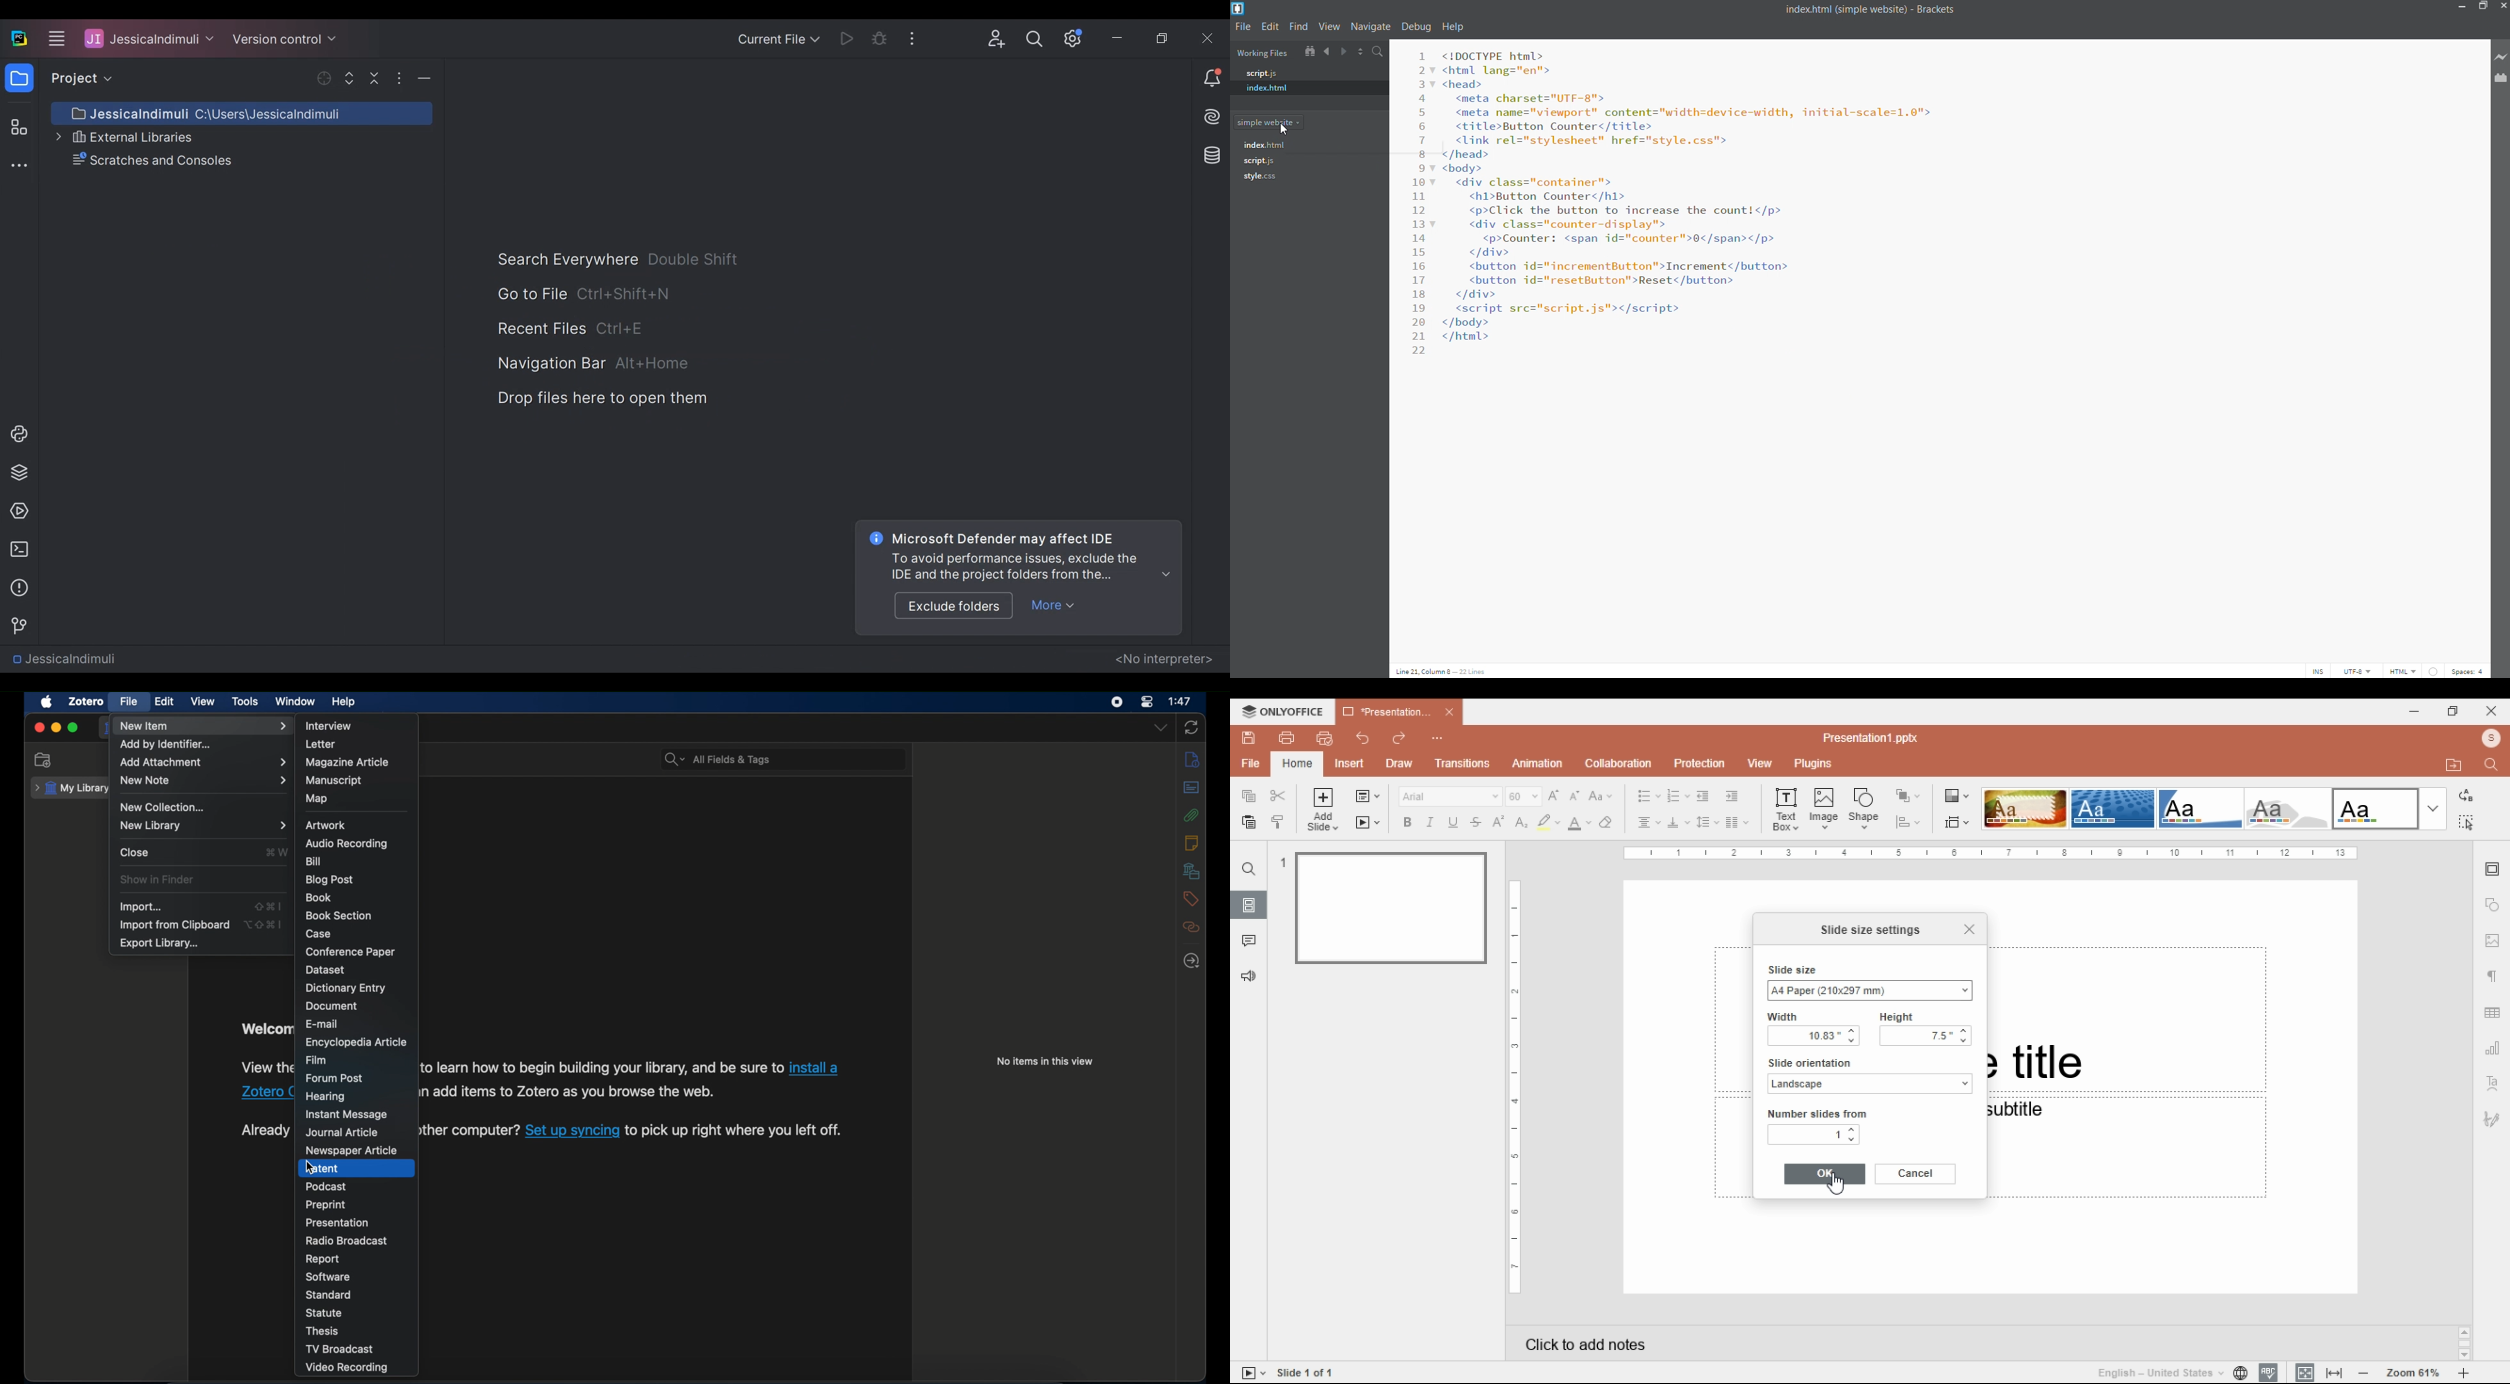  Describe the element at coordinates (262, 924) in the screenshot. I see `option + shift + command + I` at that location.